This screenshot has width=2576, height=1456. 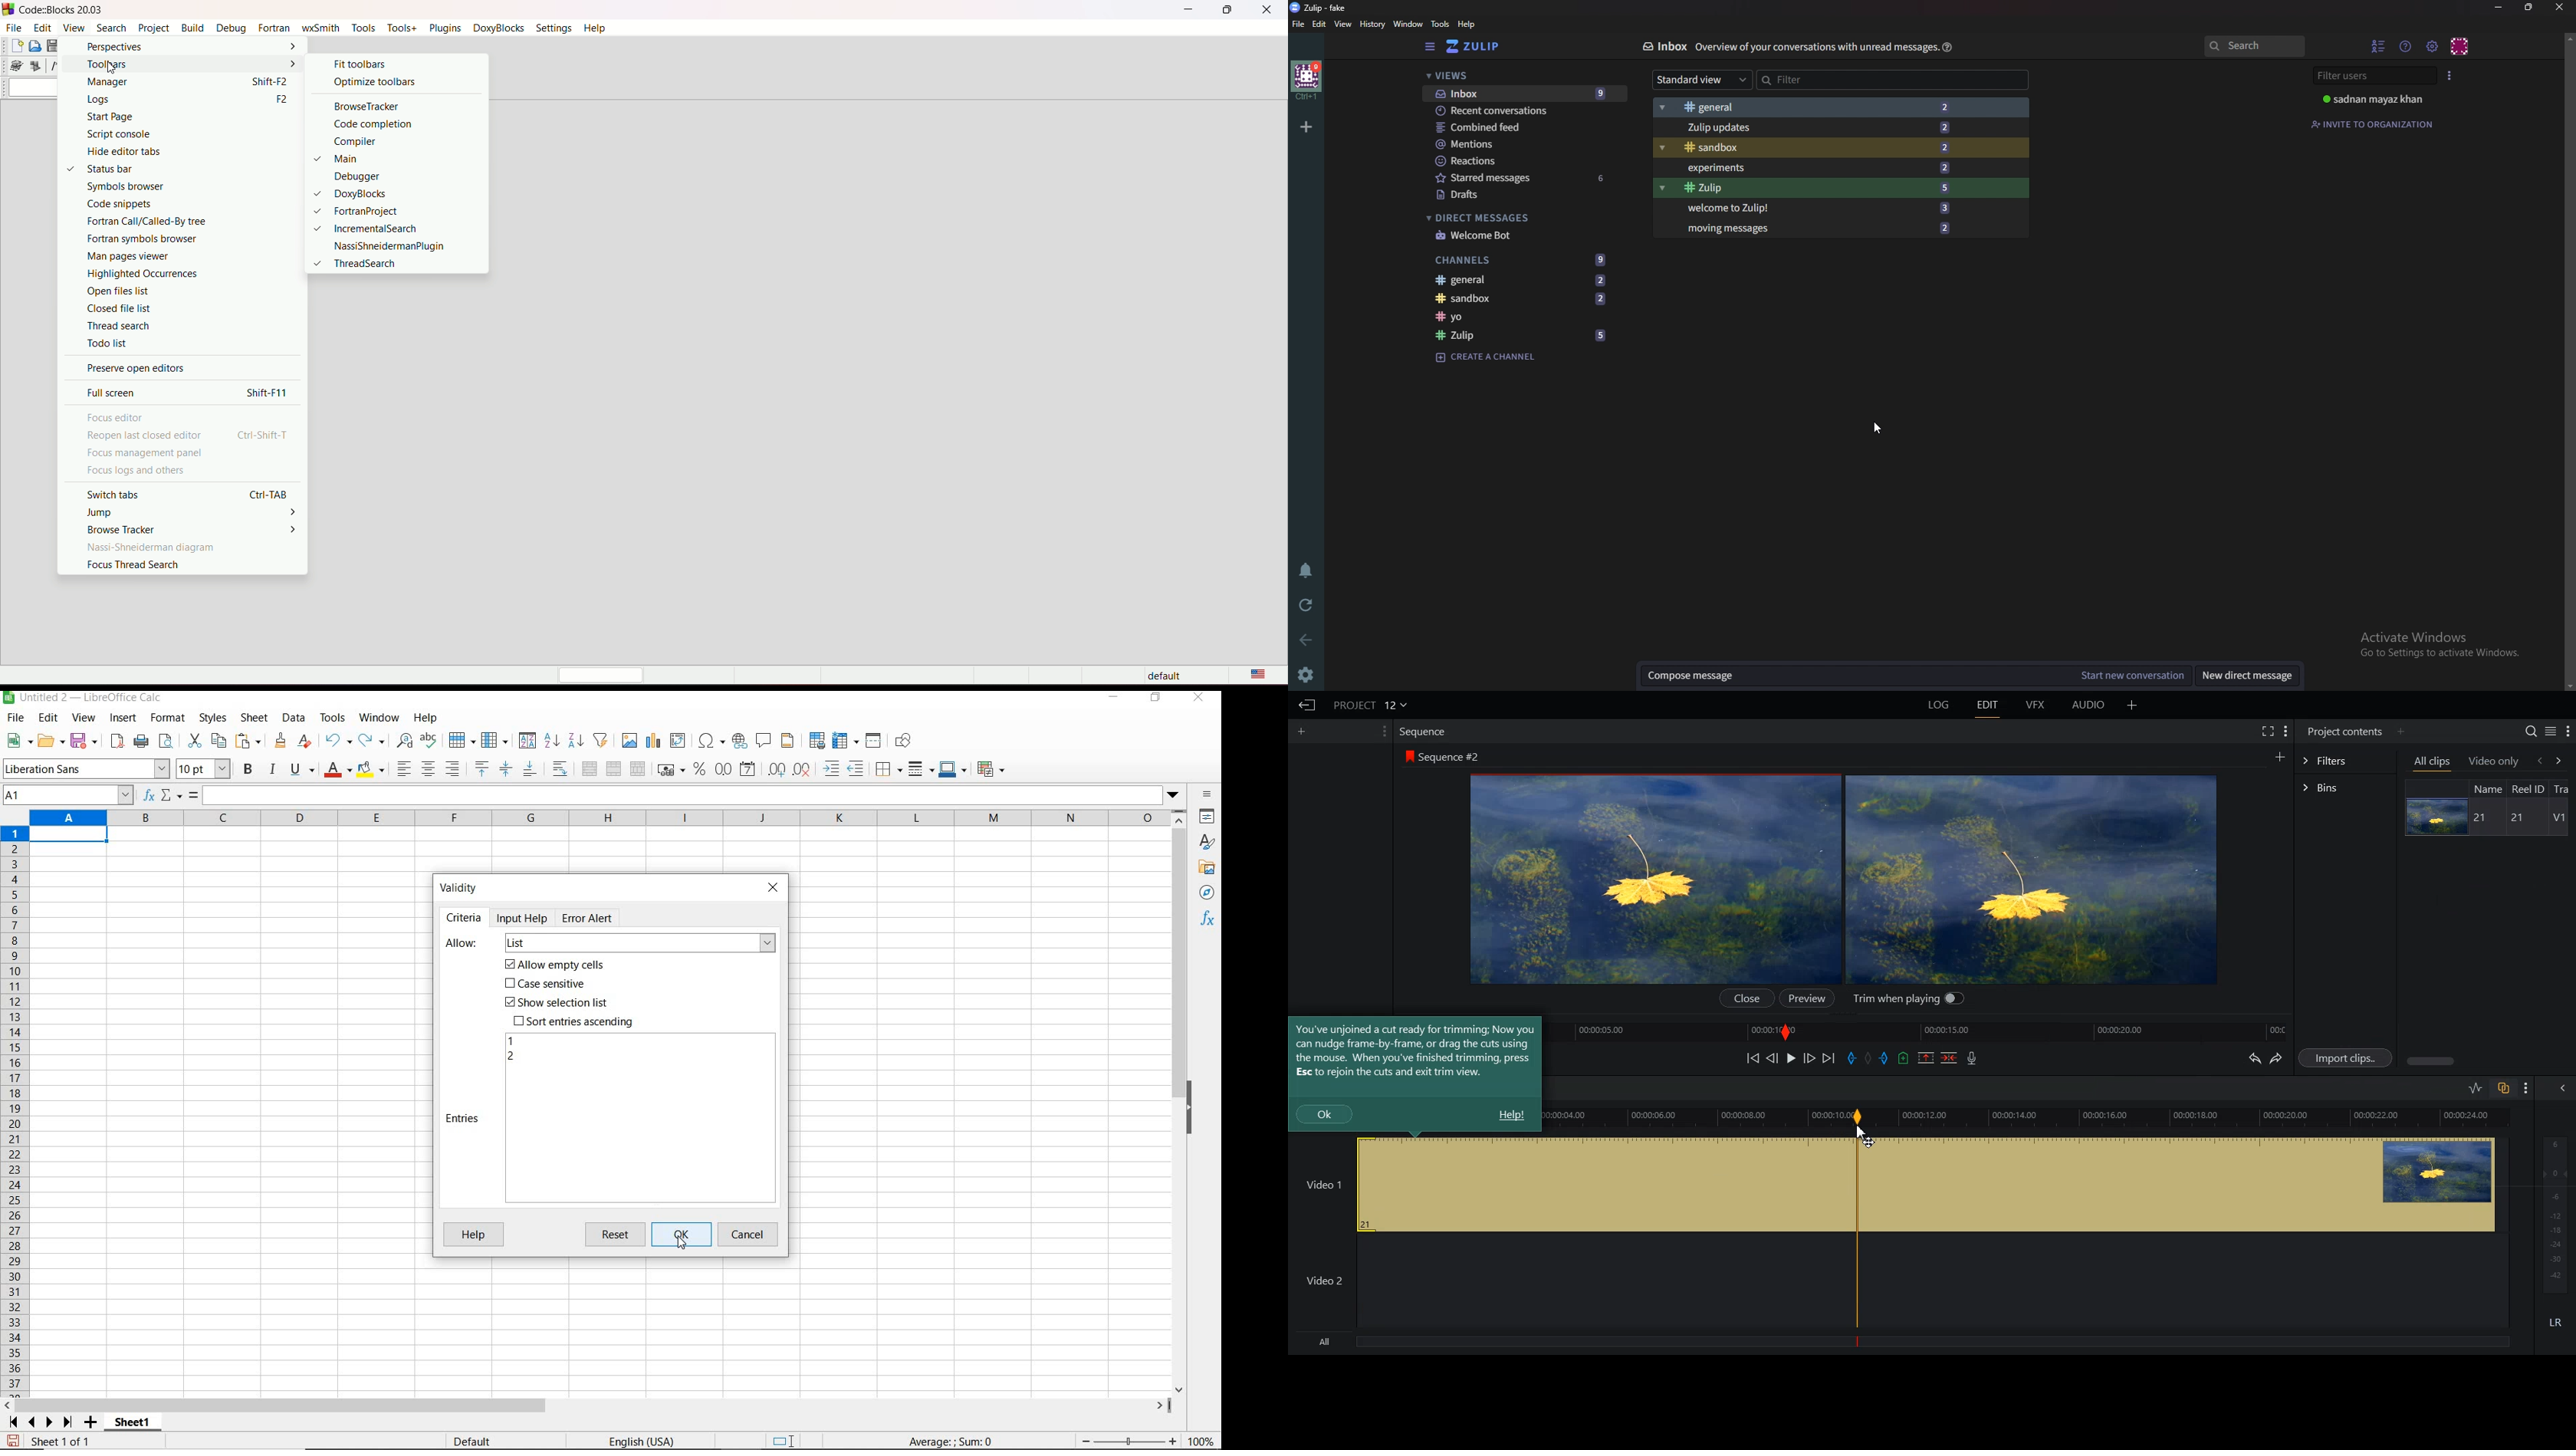 I want to click on starred messages, so click(x=1521, y=178).